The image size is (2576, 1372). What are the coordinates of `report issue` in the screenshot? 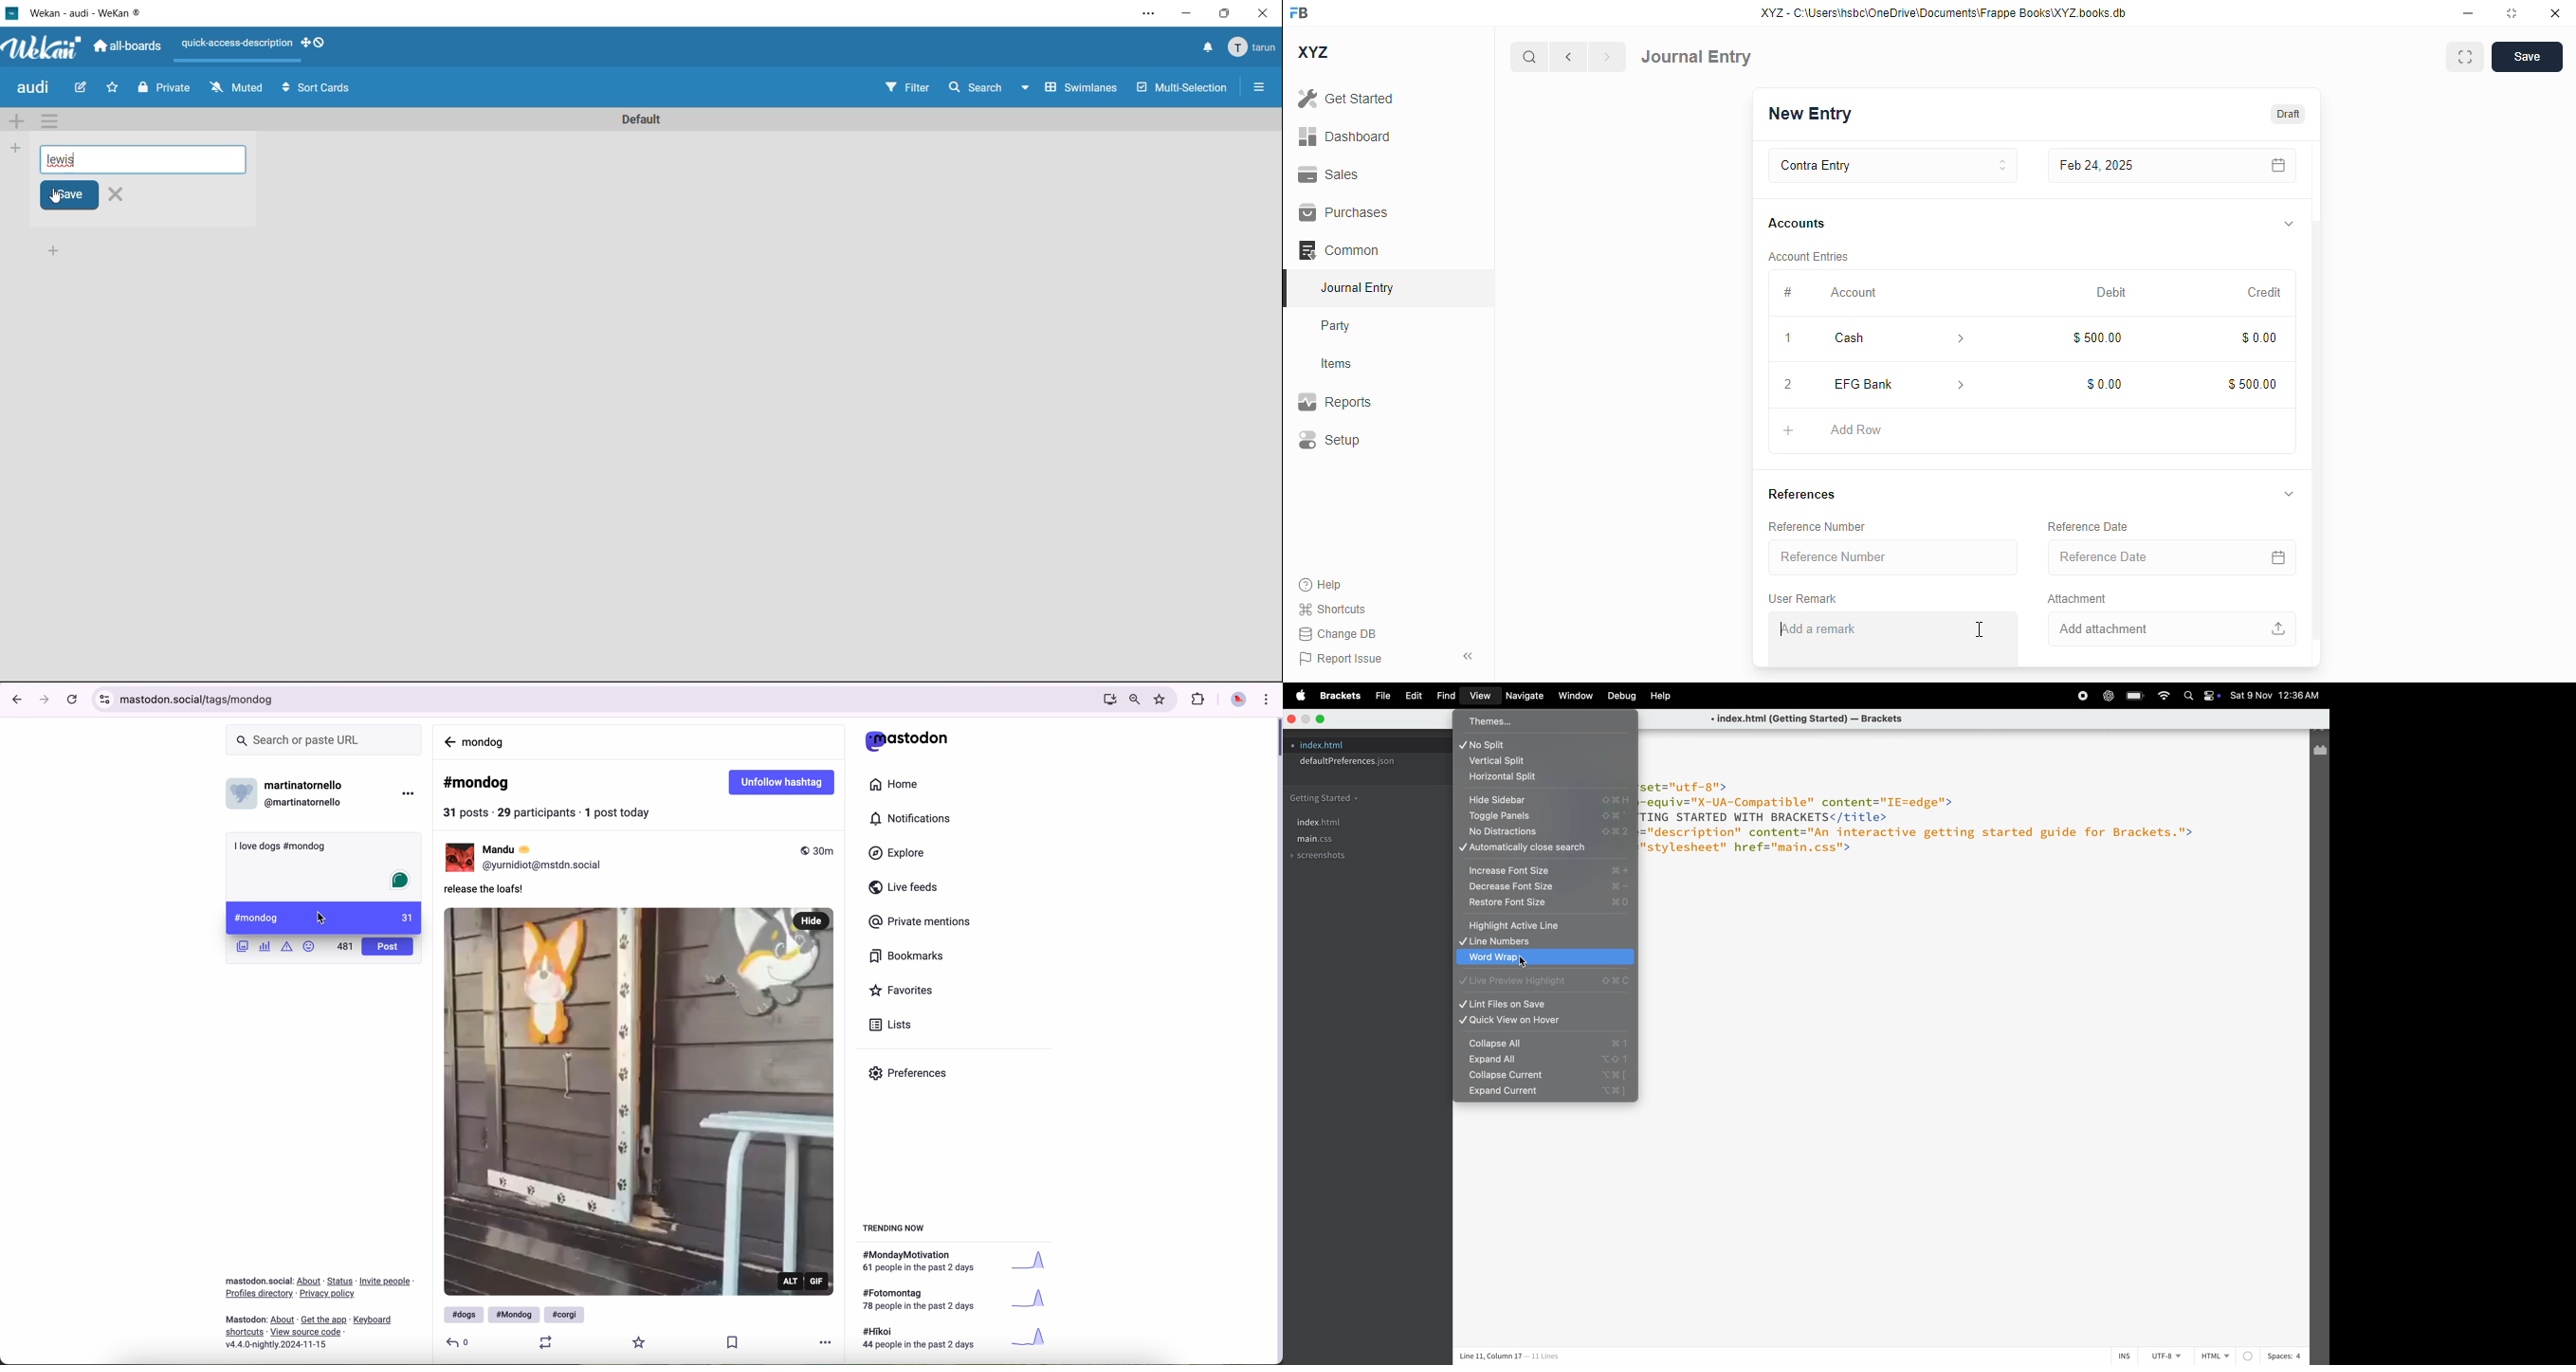 It's located at (1341, 658).